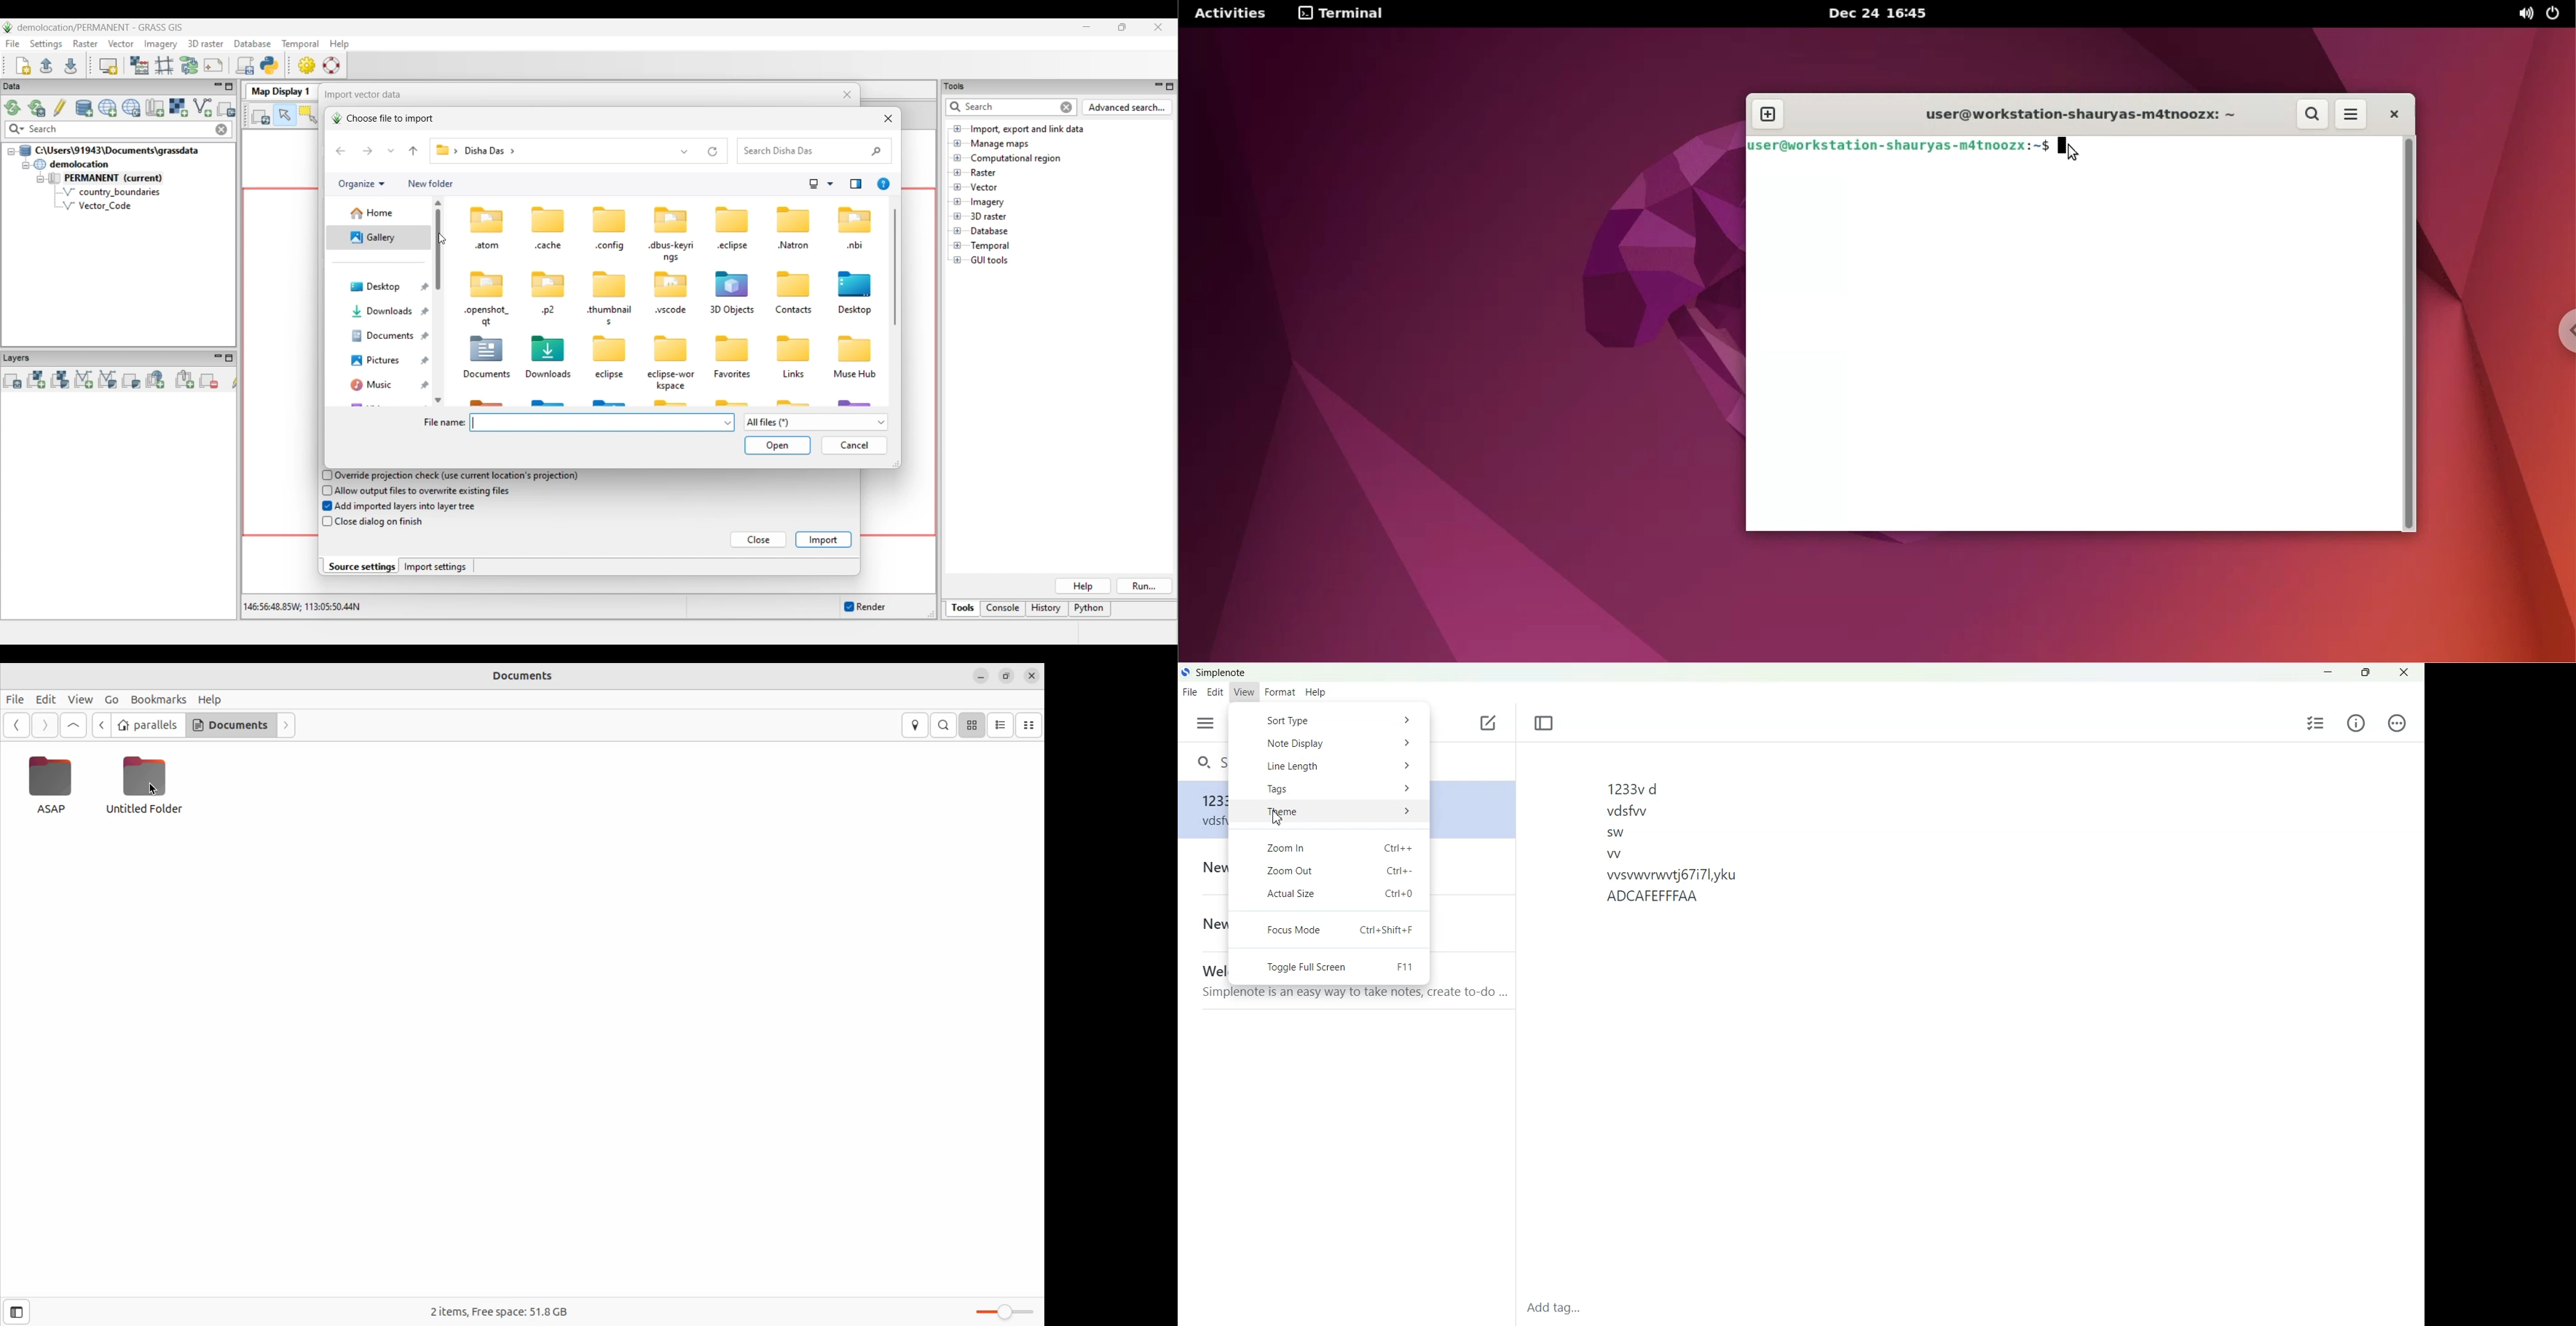 Image resolution: width=2576 pixels, height=1344 pixels. Describe the element at coordinates (1206, 978) in the screenshot. I see `Note File` at that location.